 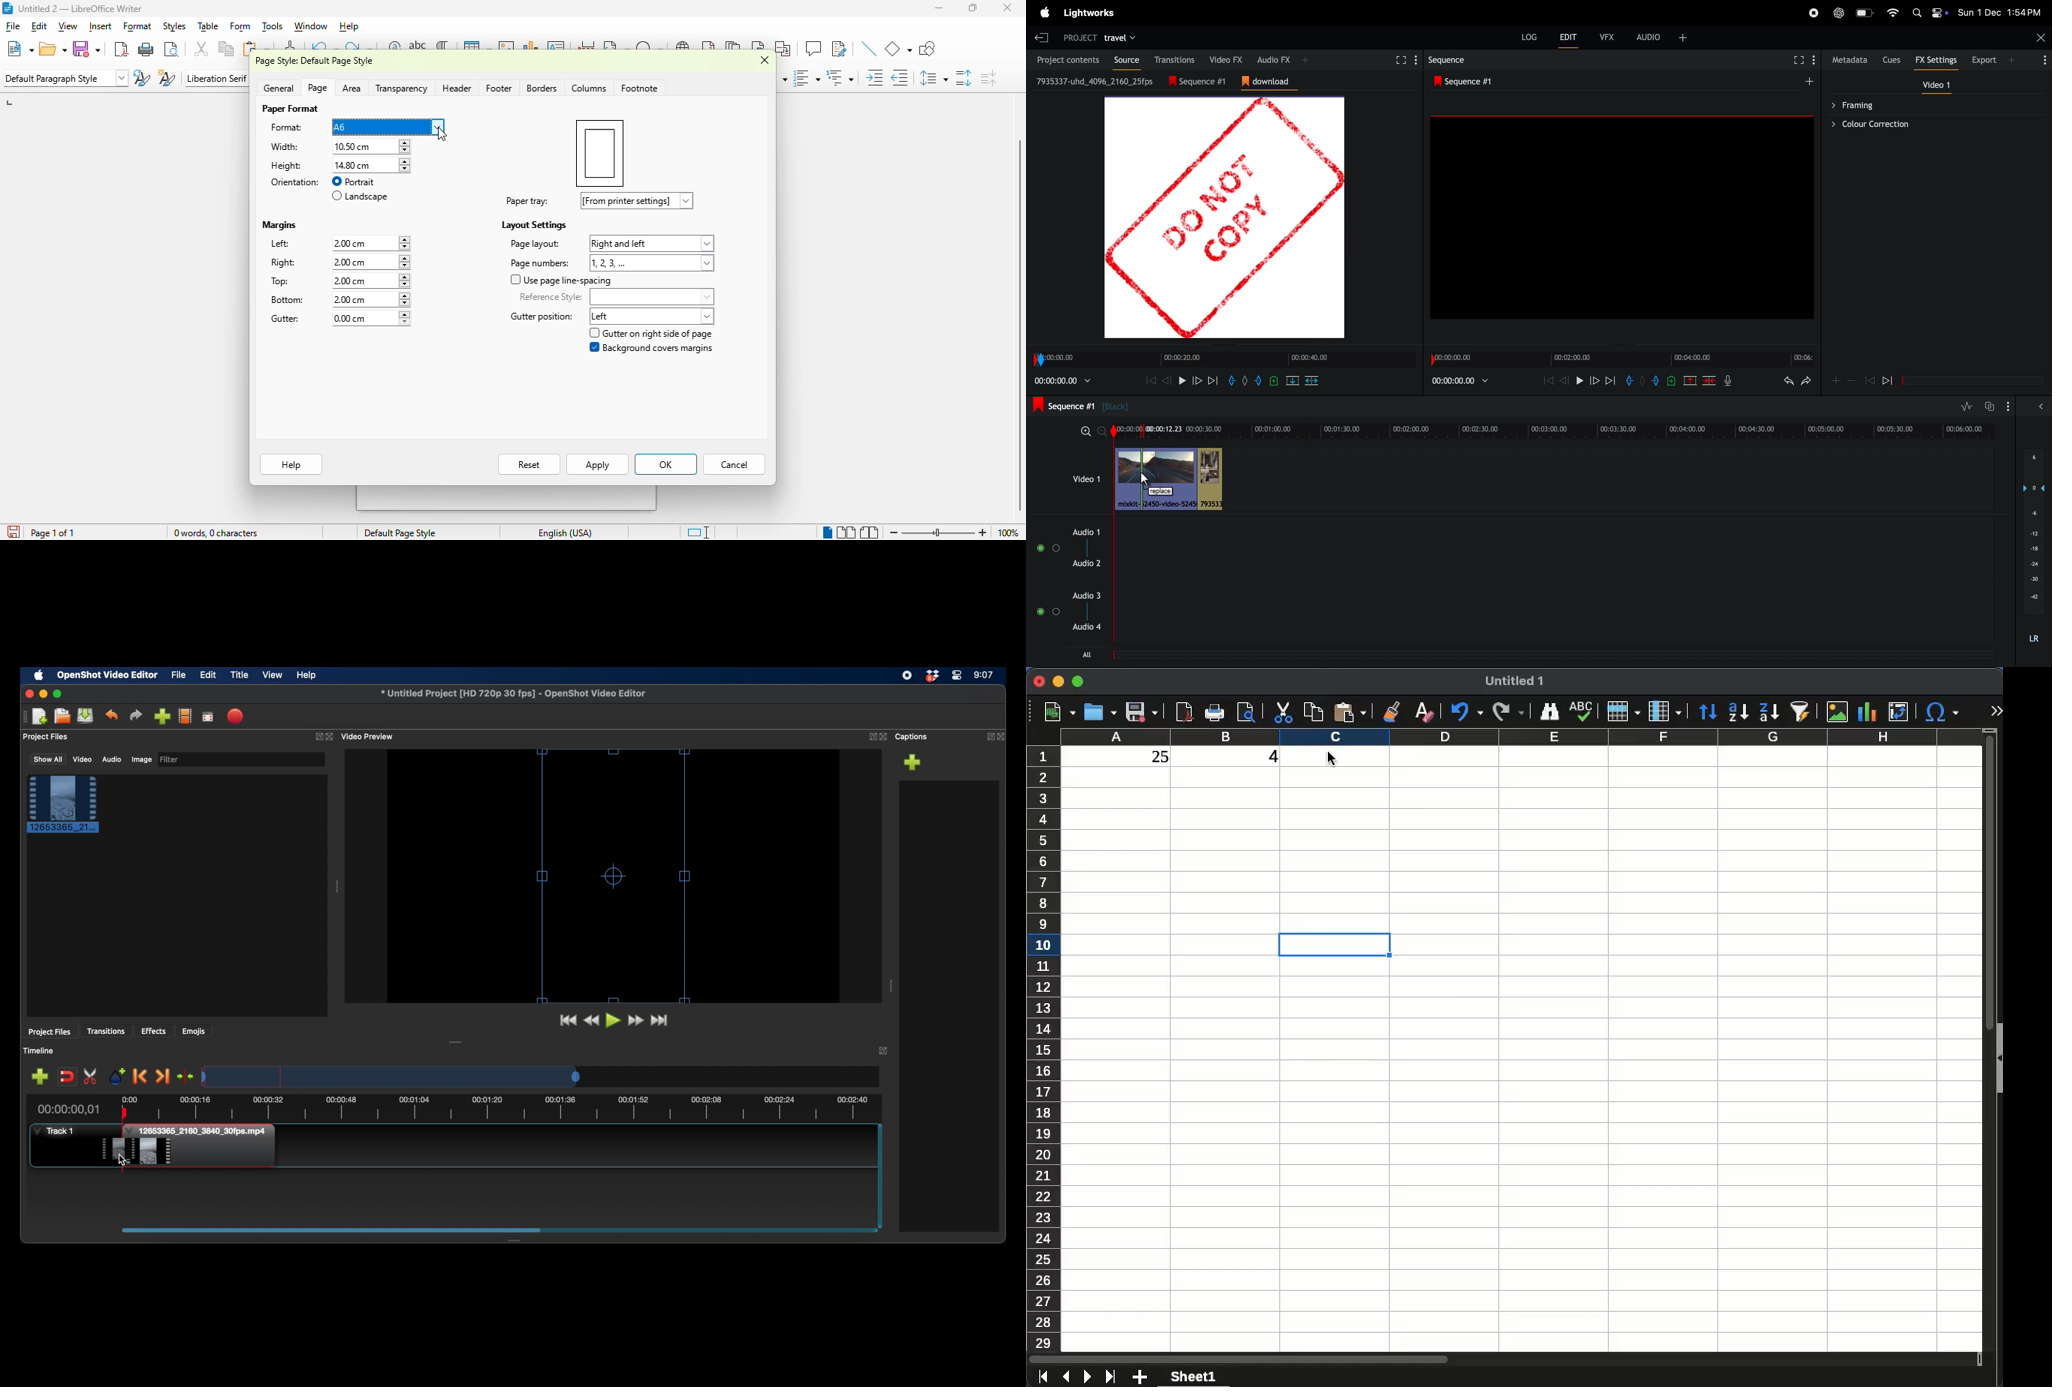 What do you see at coordinates (611, 317) in the screenshot?
I see `gutter position: left` at bounding box center [611, 317].